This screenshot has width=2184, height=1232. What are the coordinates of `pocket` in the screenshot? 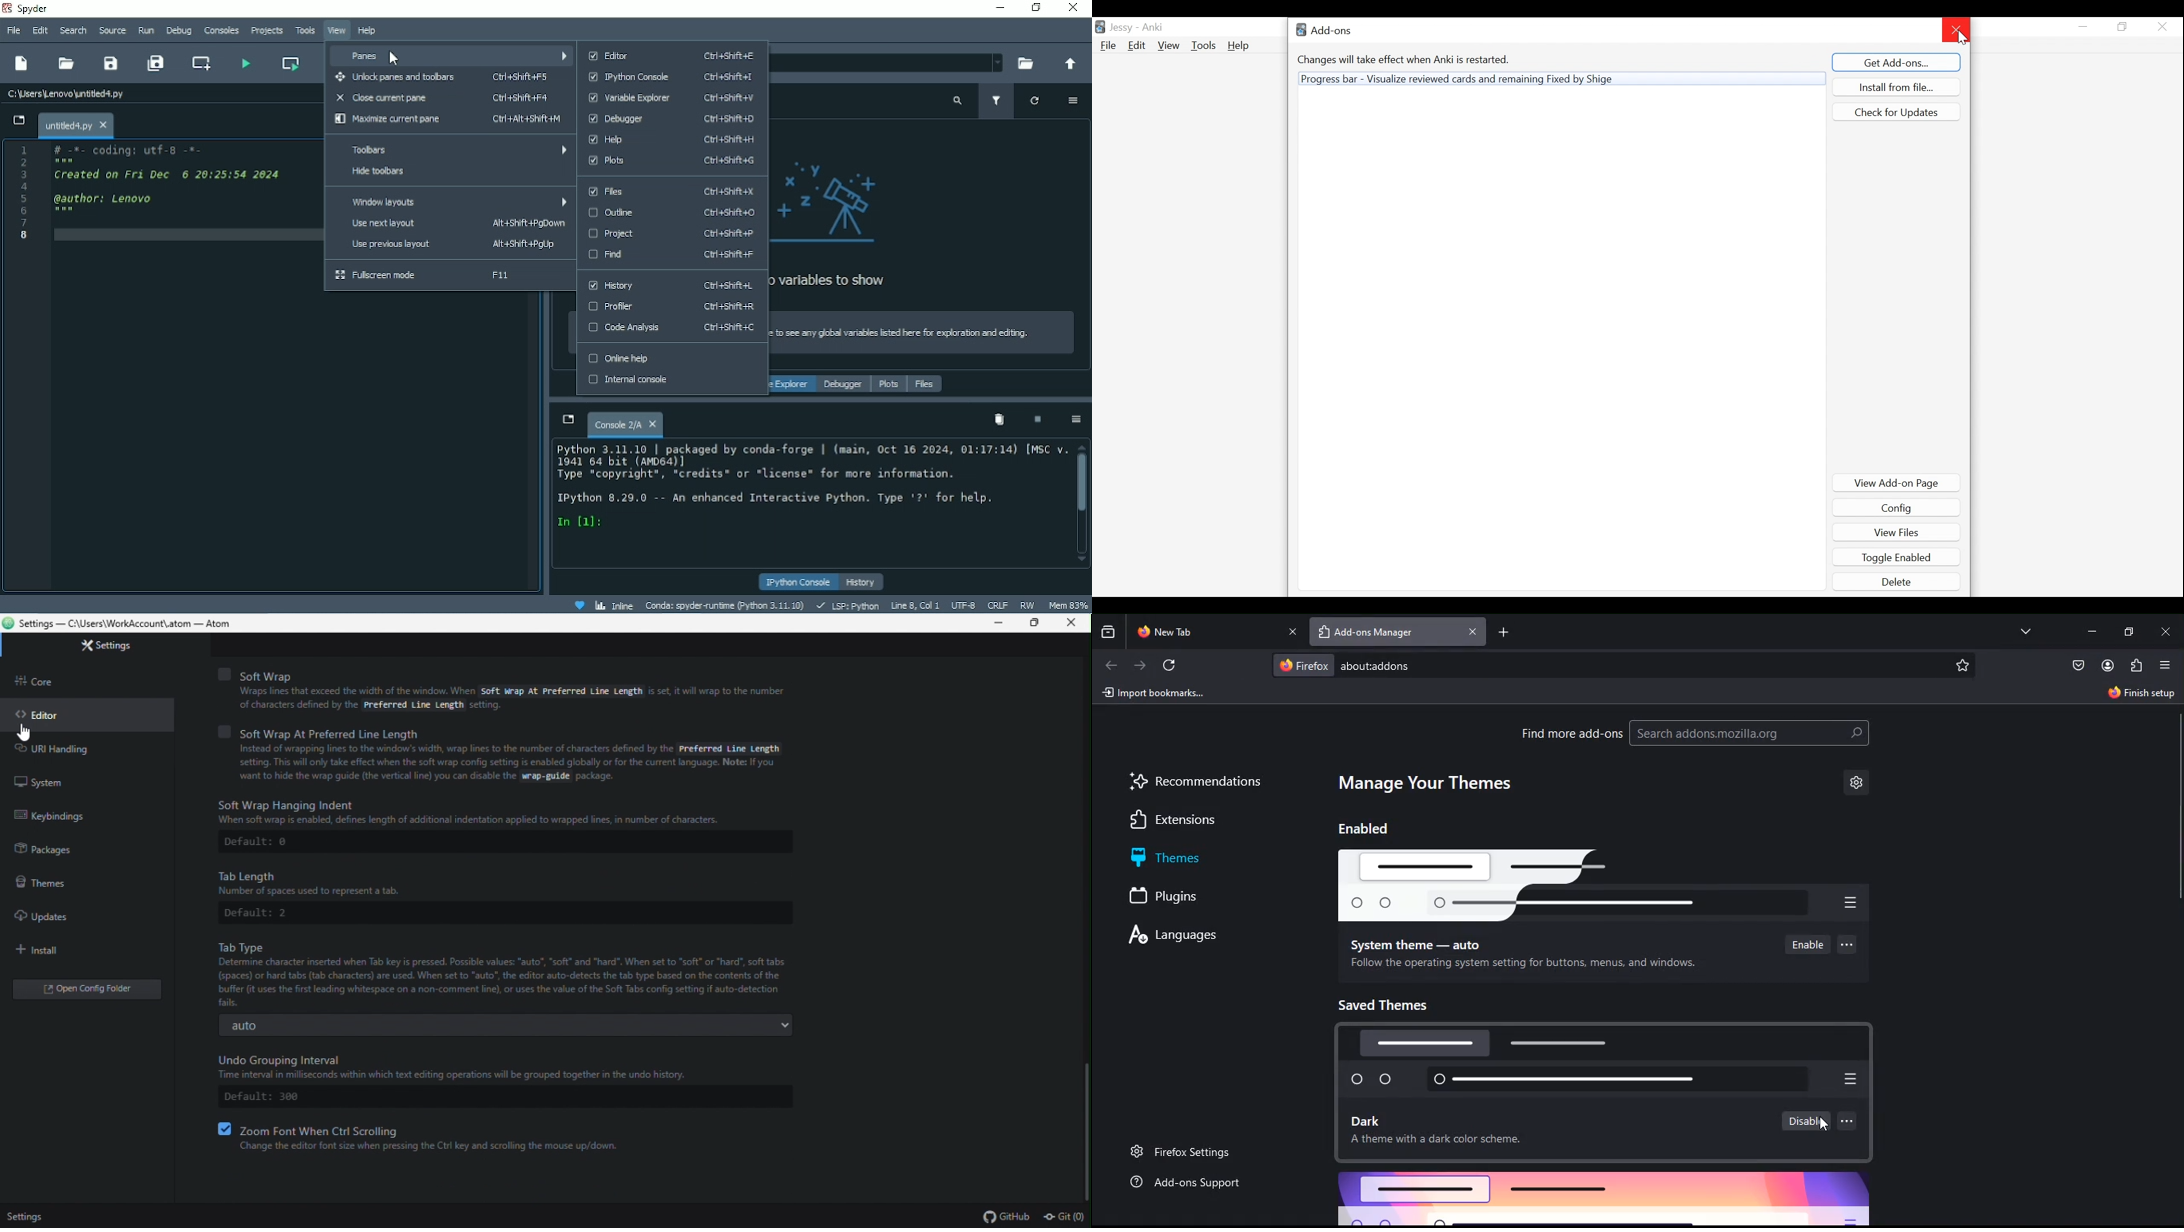 It's located at (2078, 665).